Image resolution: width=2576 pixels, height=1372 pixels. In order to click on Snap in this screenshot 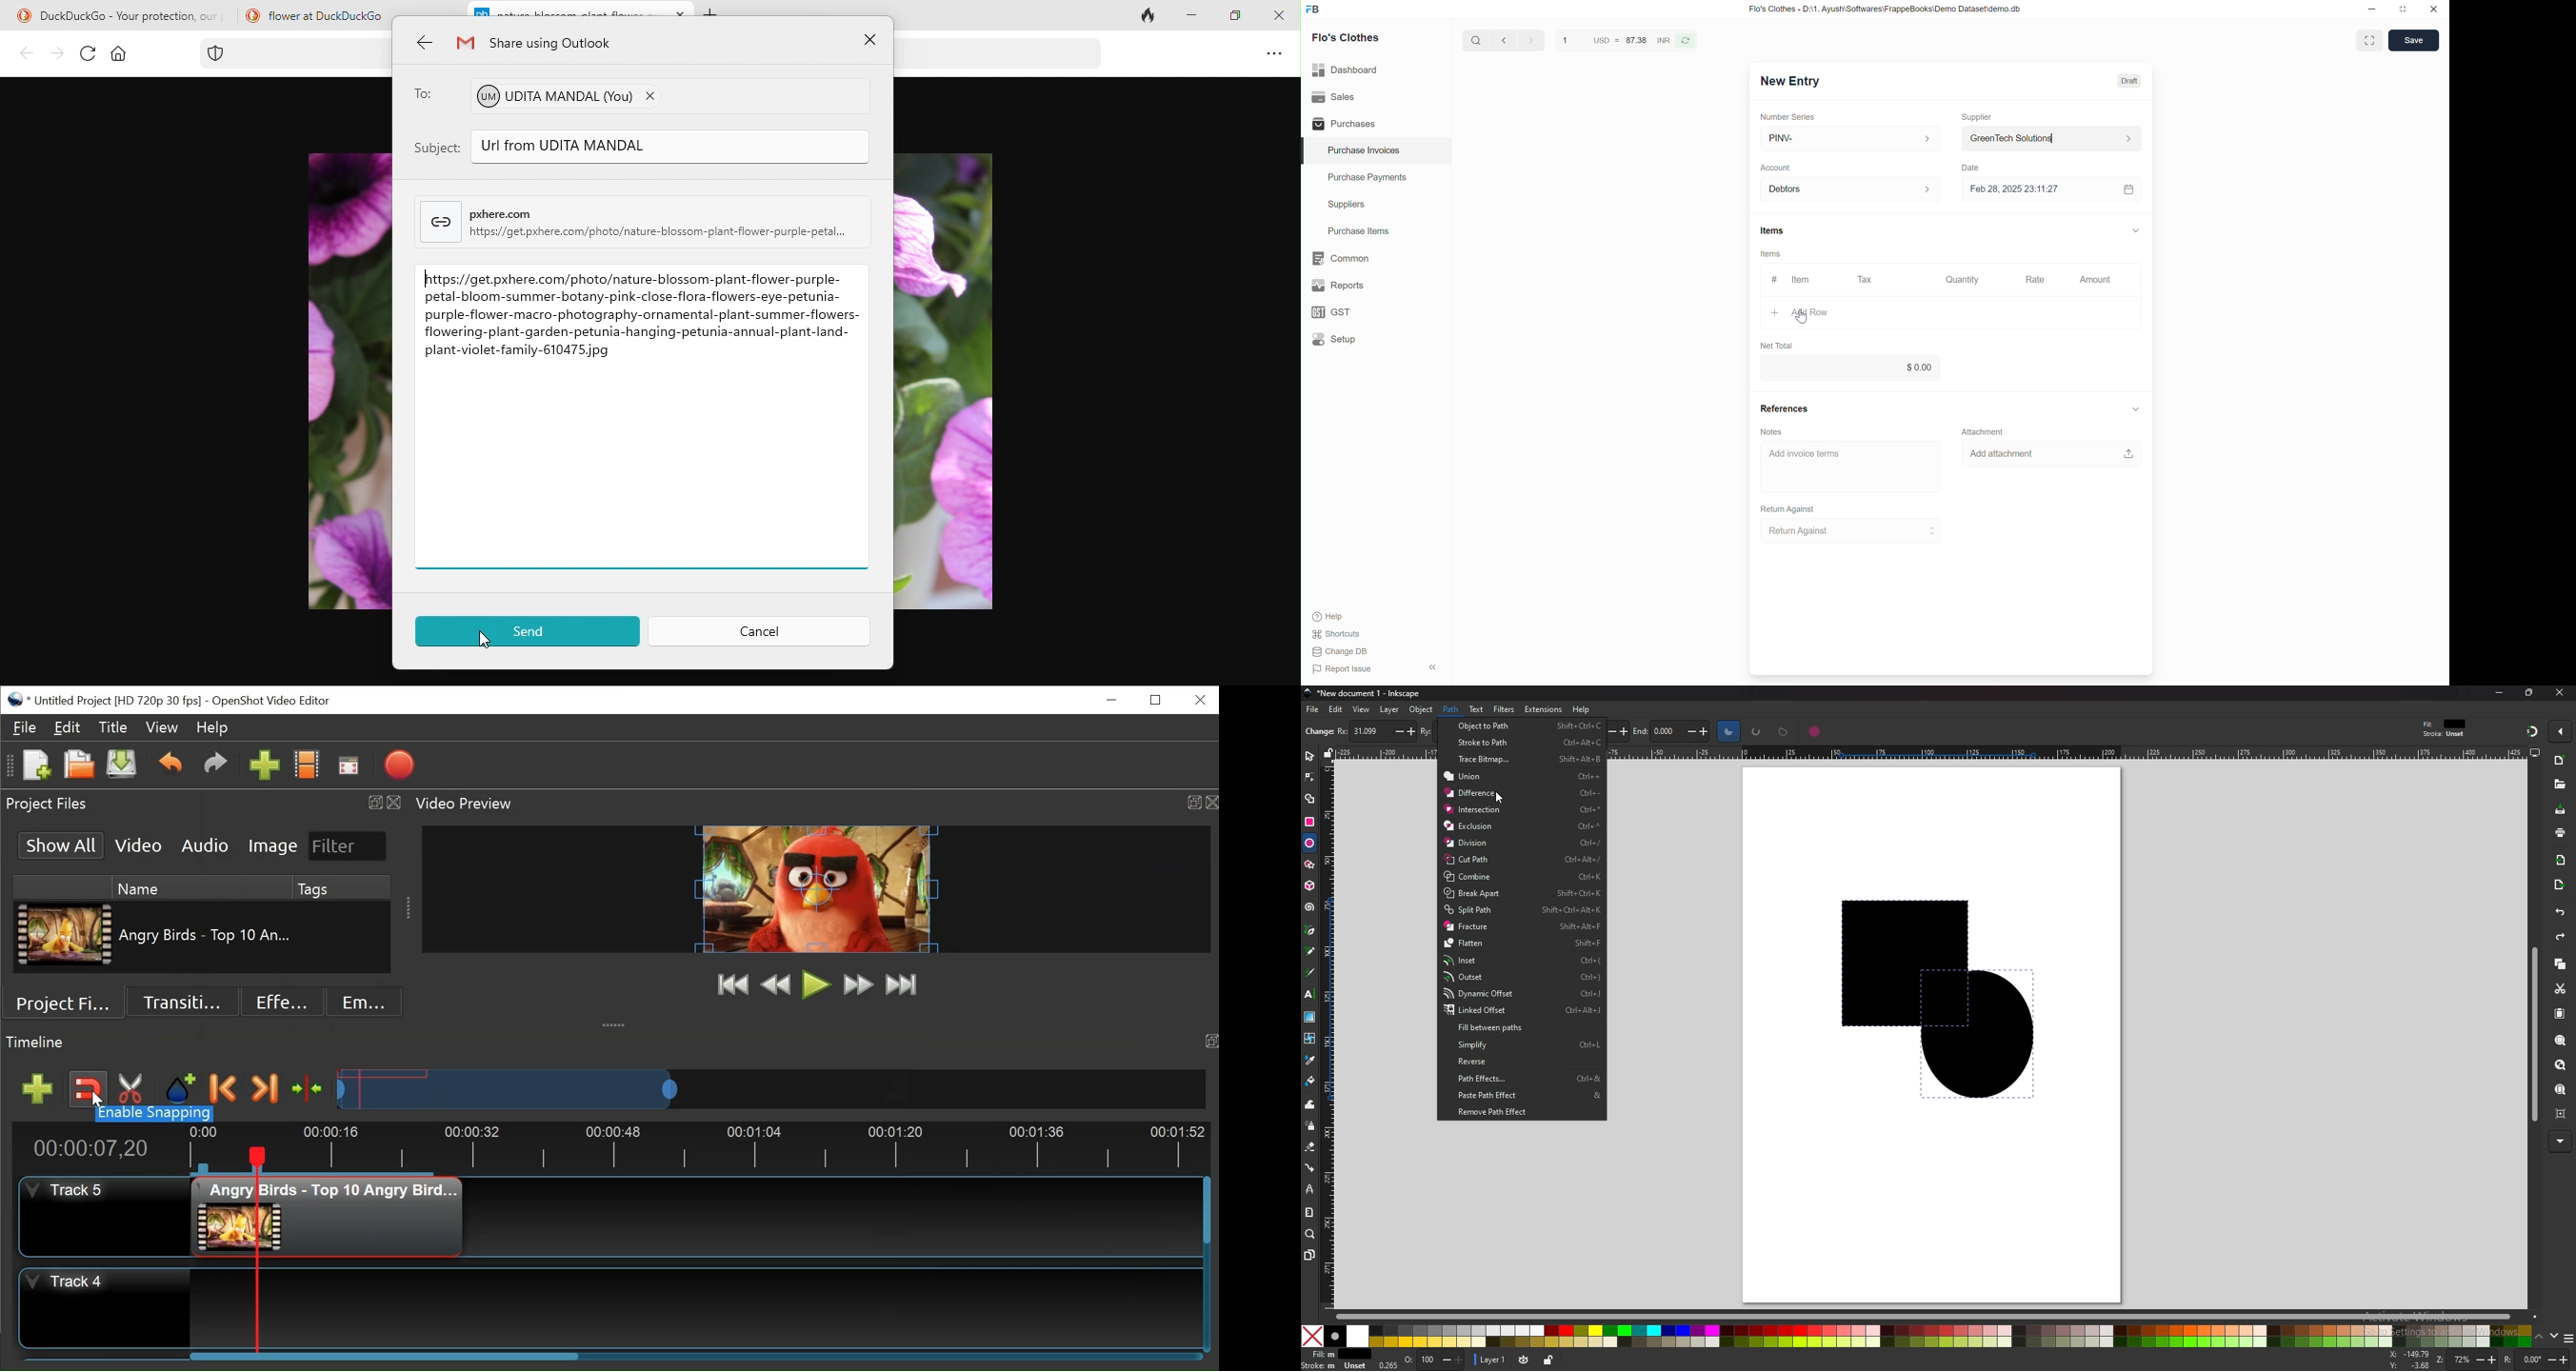, I will do `click(87, 1089)`.